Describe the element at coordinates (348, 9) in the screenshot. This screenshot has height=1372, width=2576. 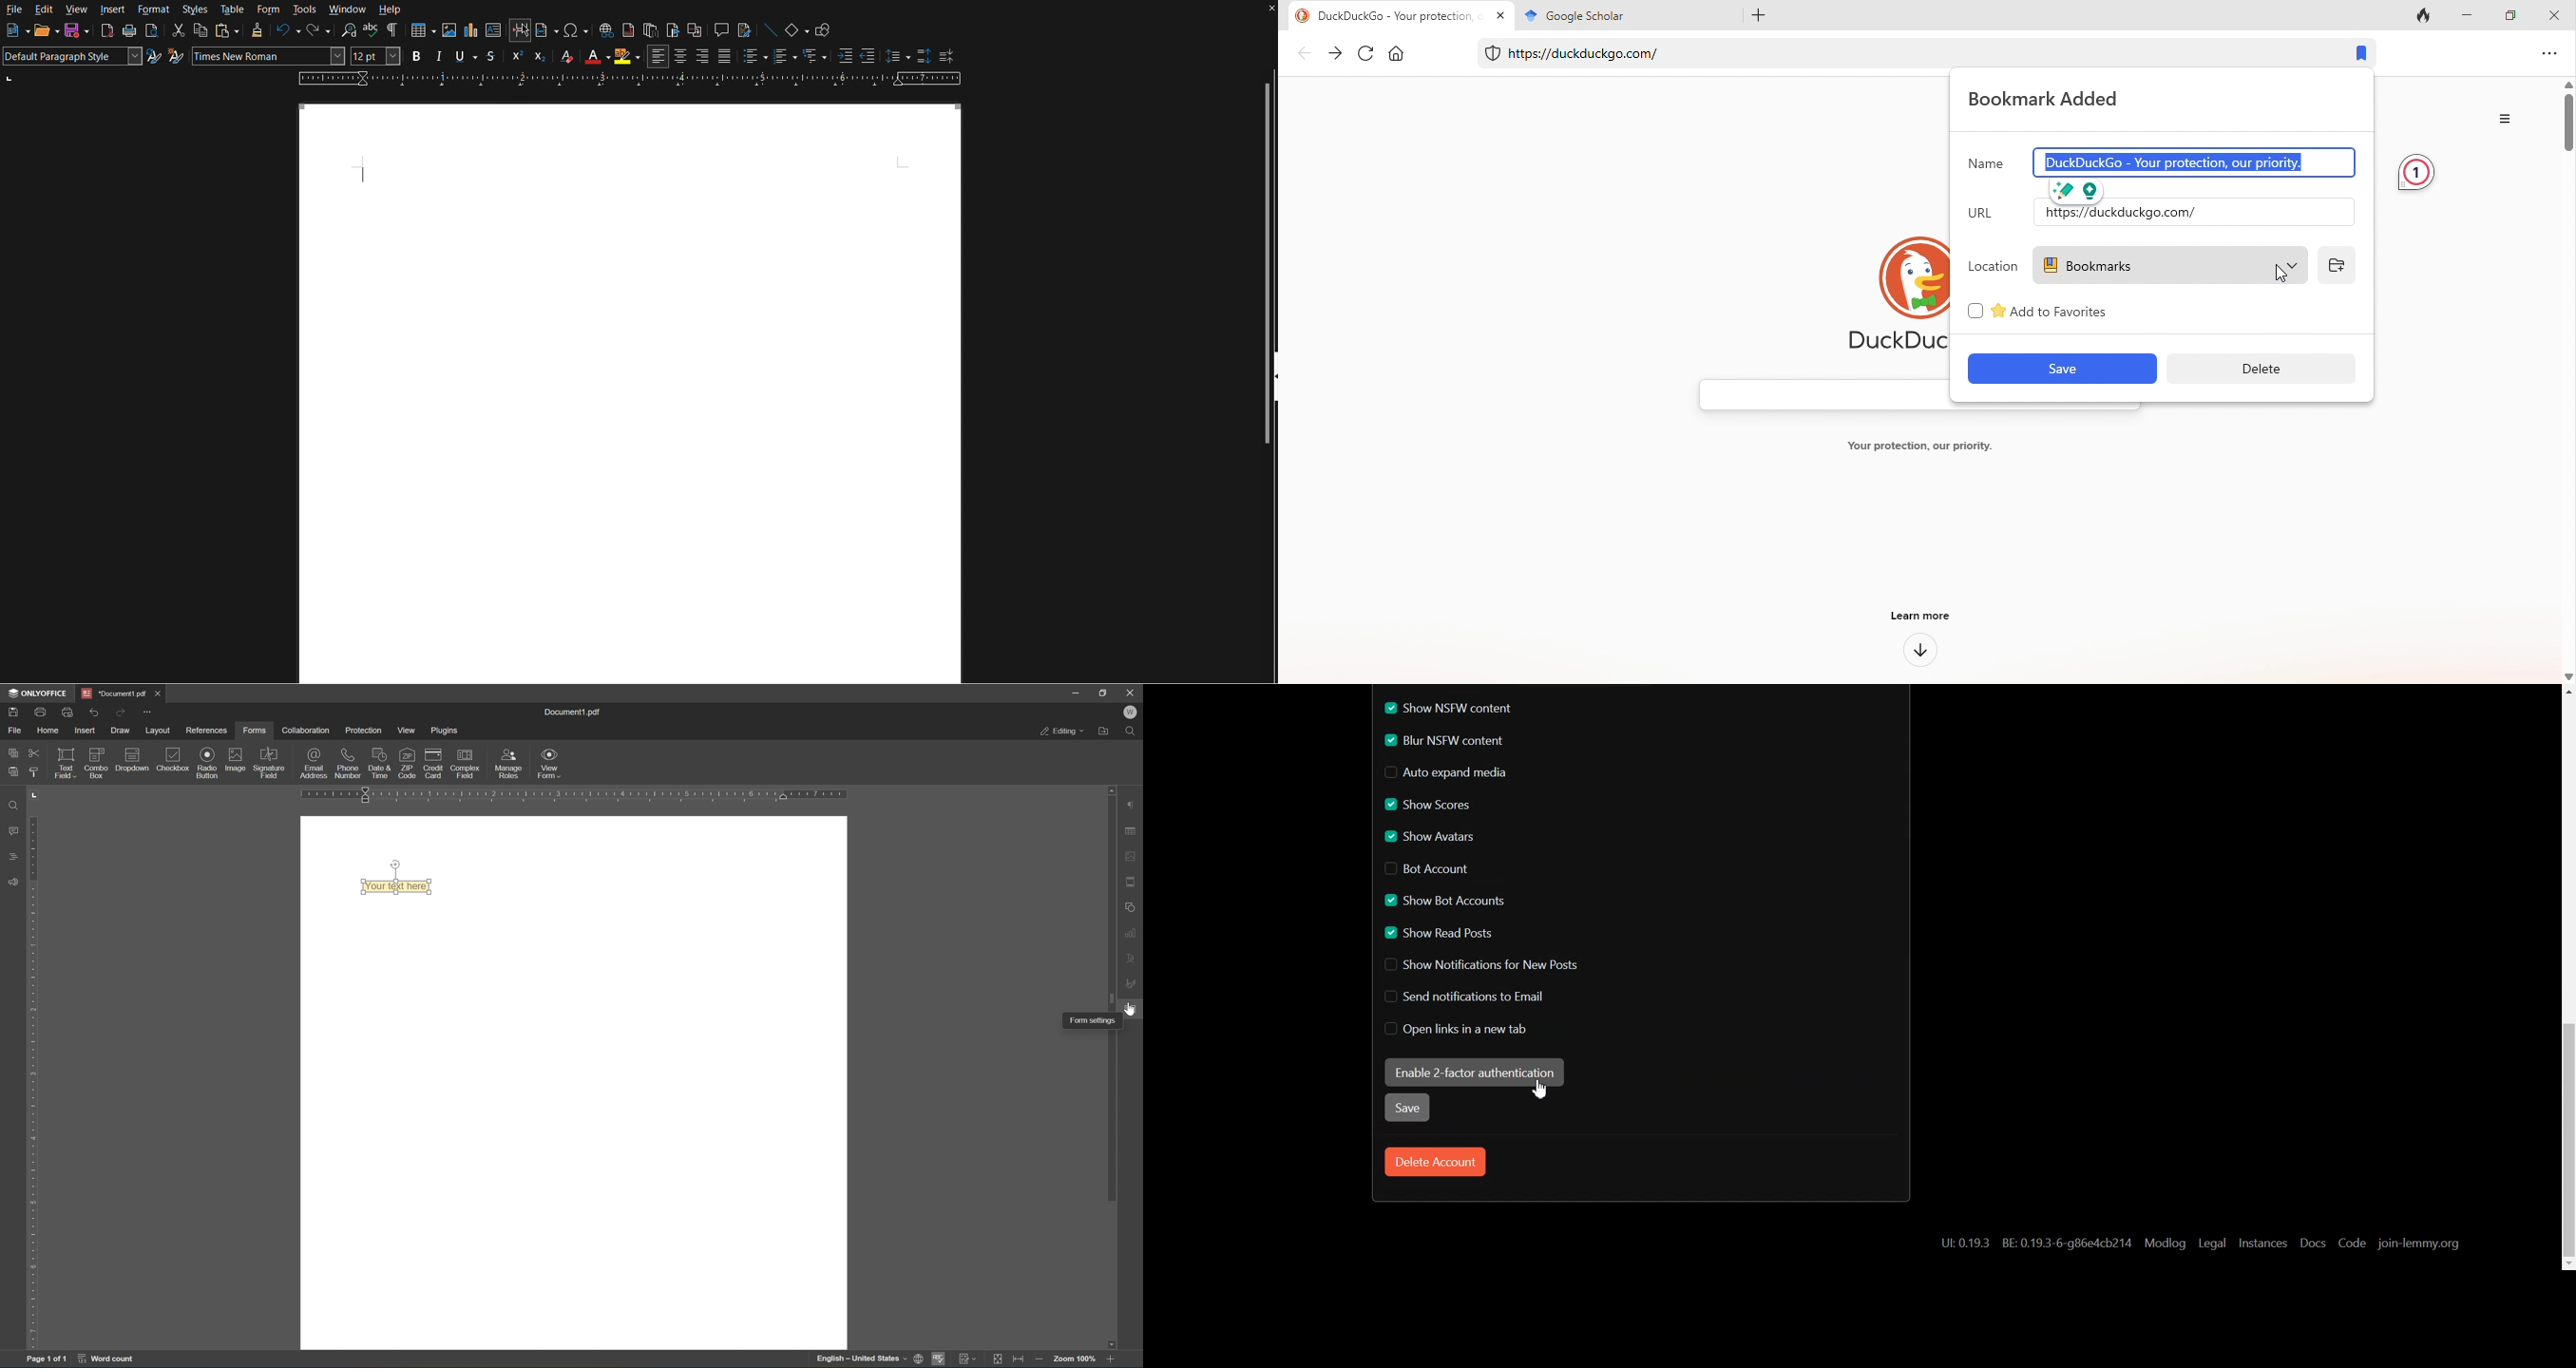
I see `Window` at that location.